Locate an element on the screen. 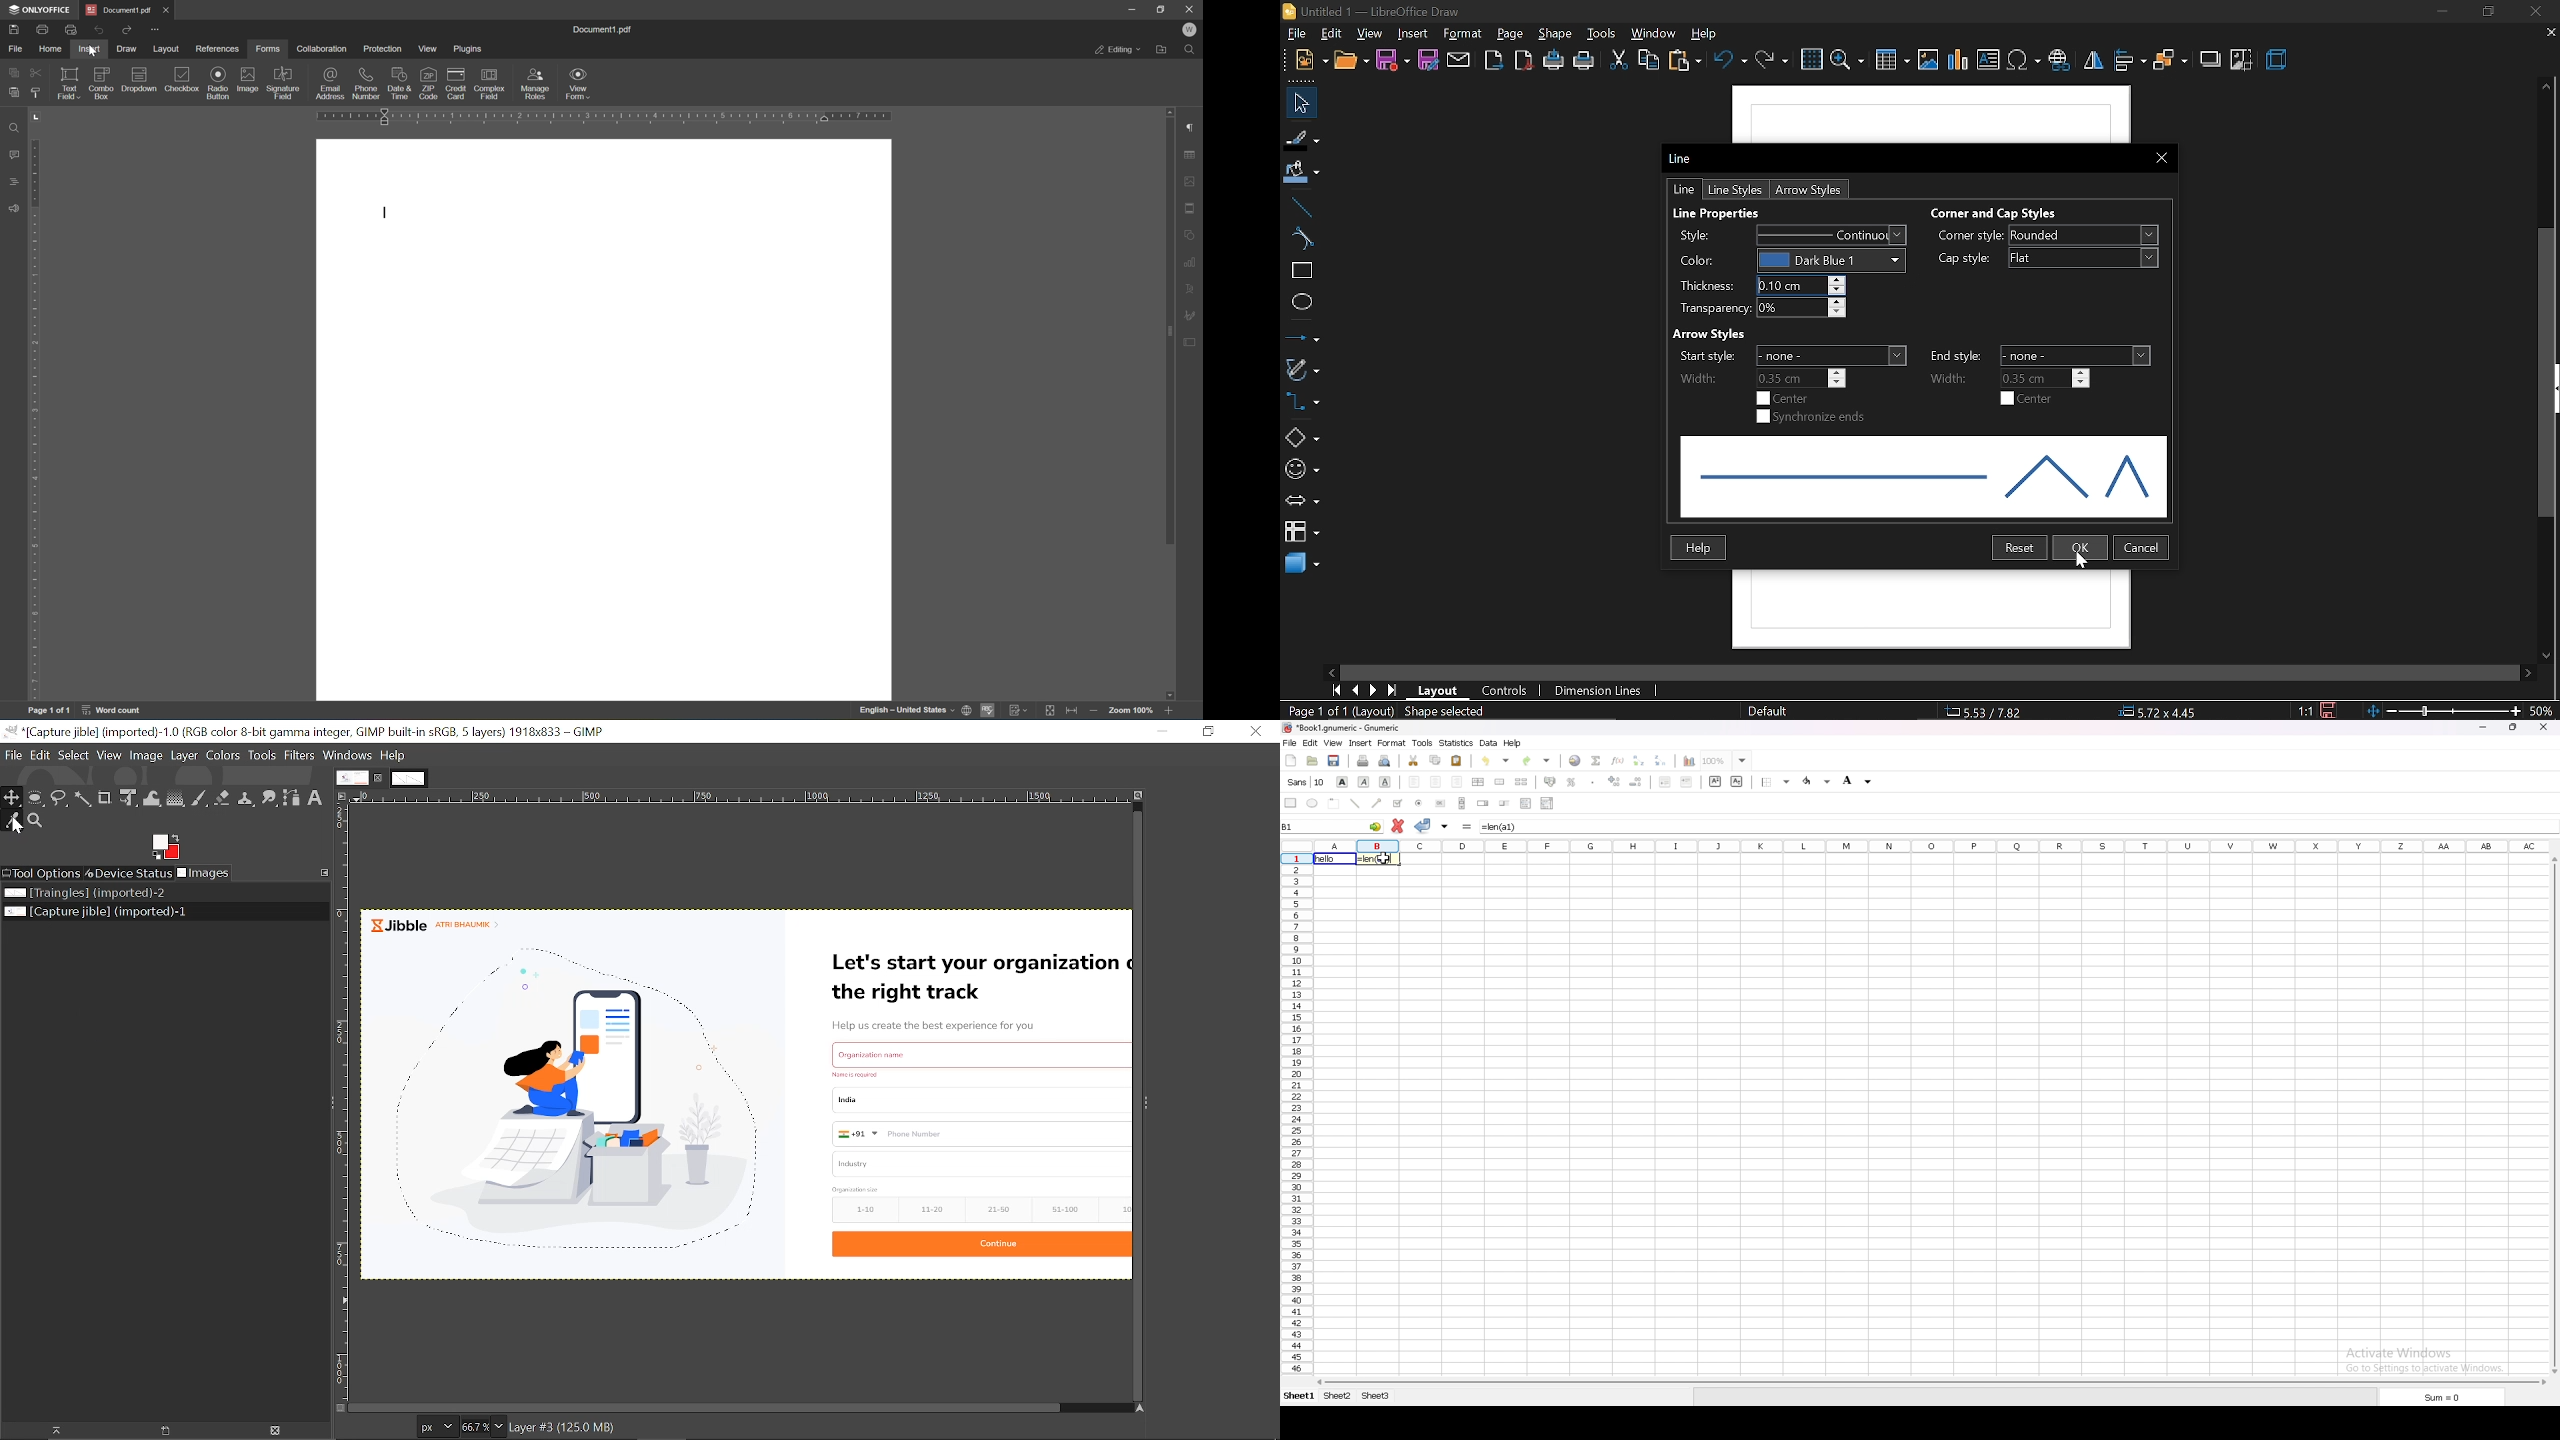  signature field is located at coordinates (283, 83).